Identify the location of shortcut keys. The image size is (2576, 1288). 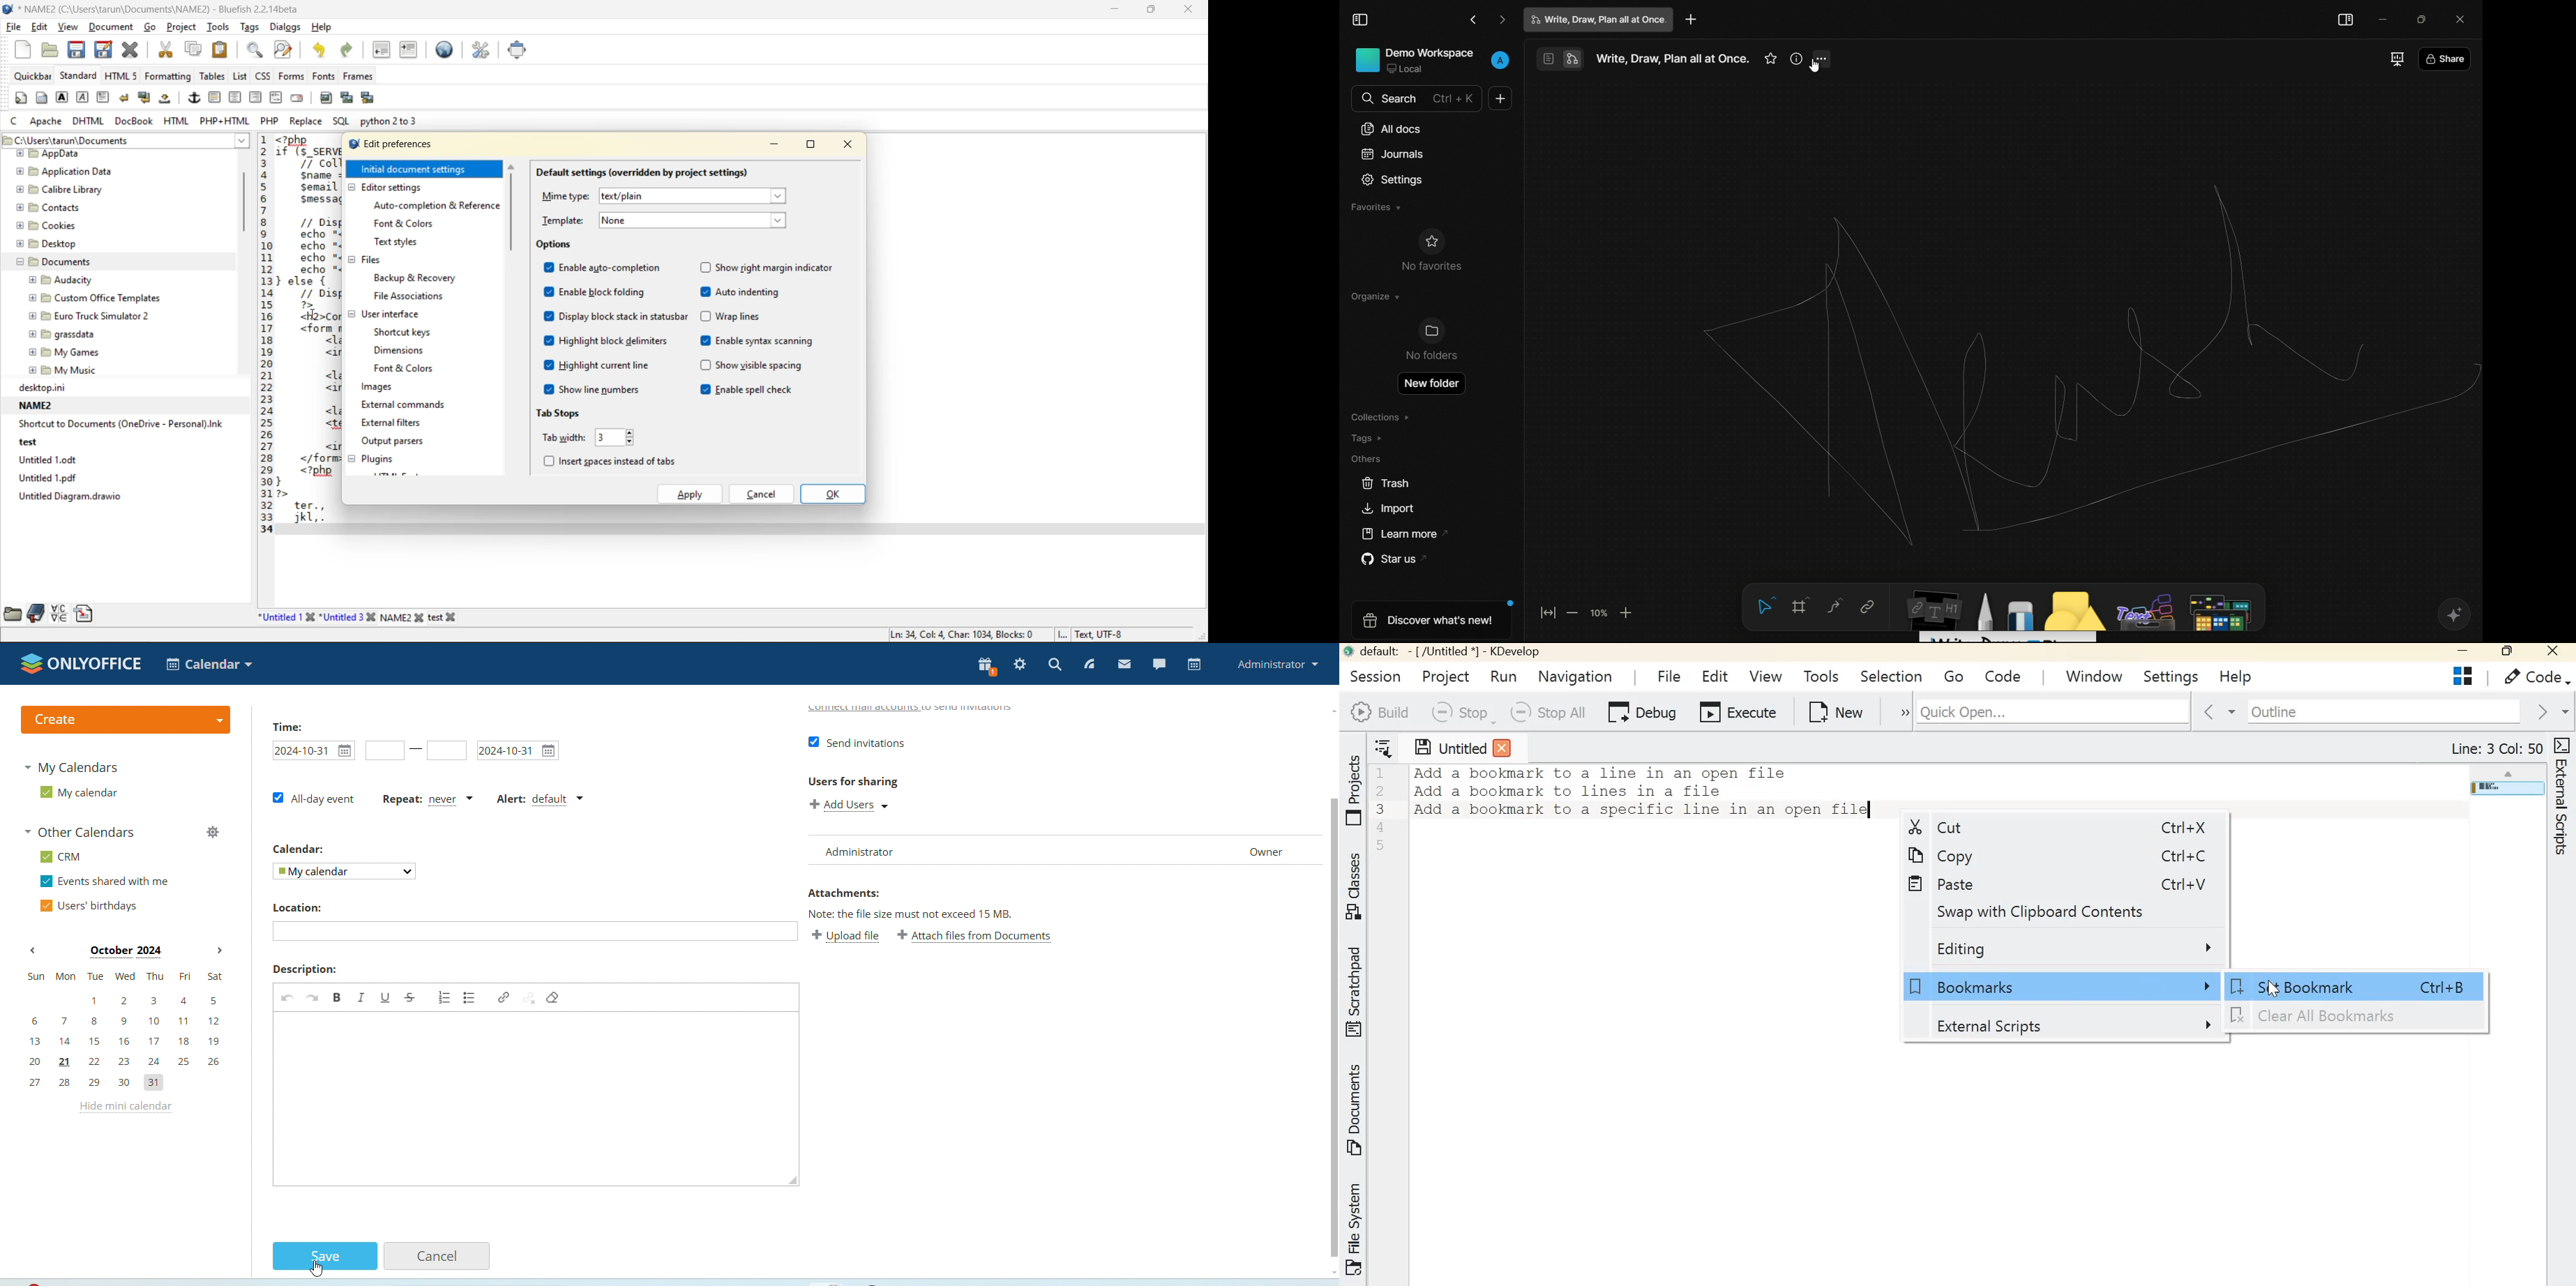
(407, 332).